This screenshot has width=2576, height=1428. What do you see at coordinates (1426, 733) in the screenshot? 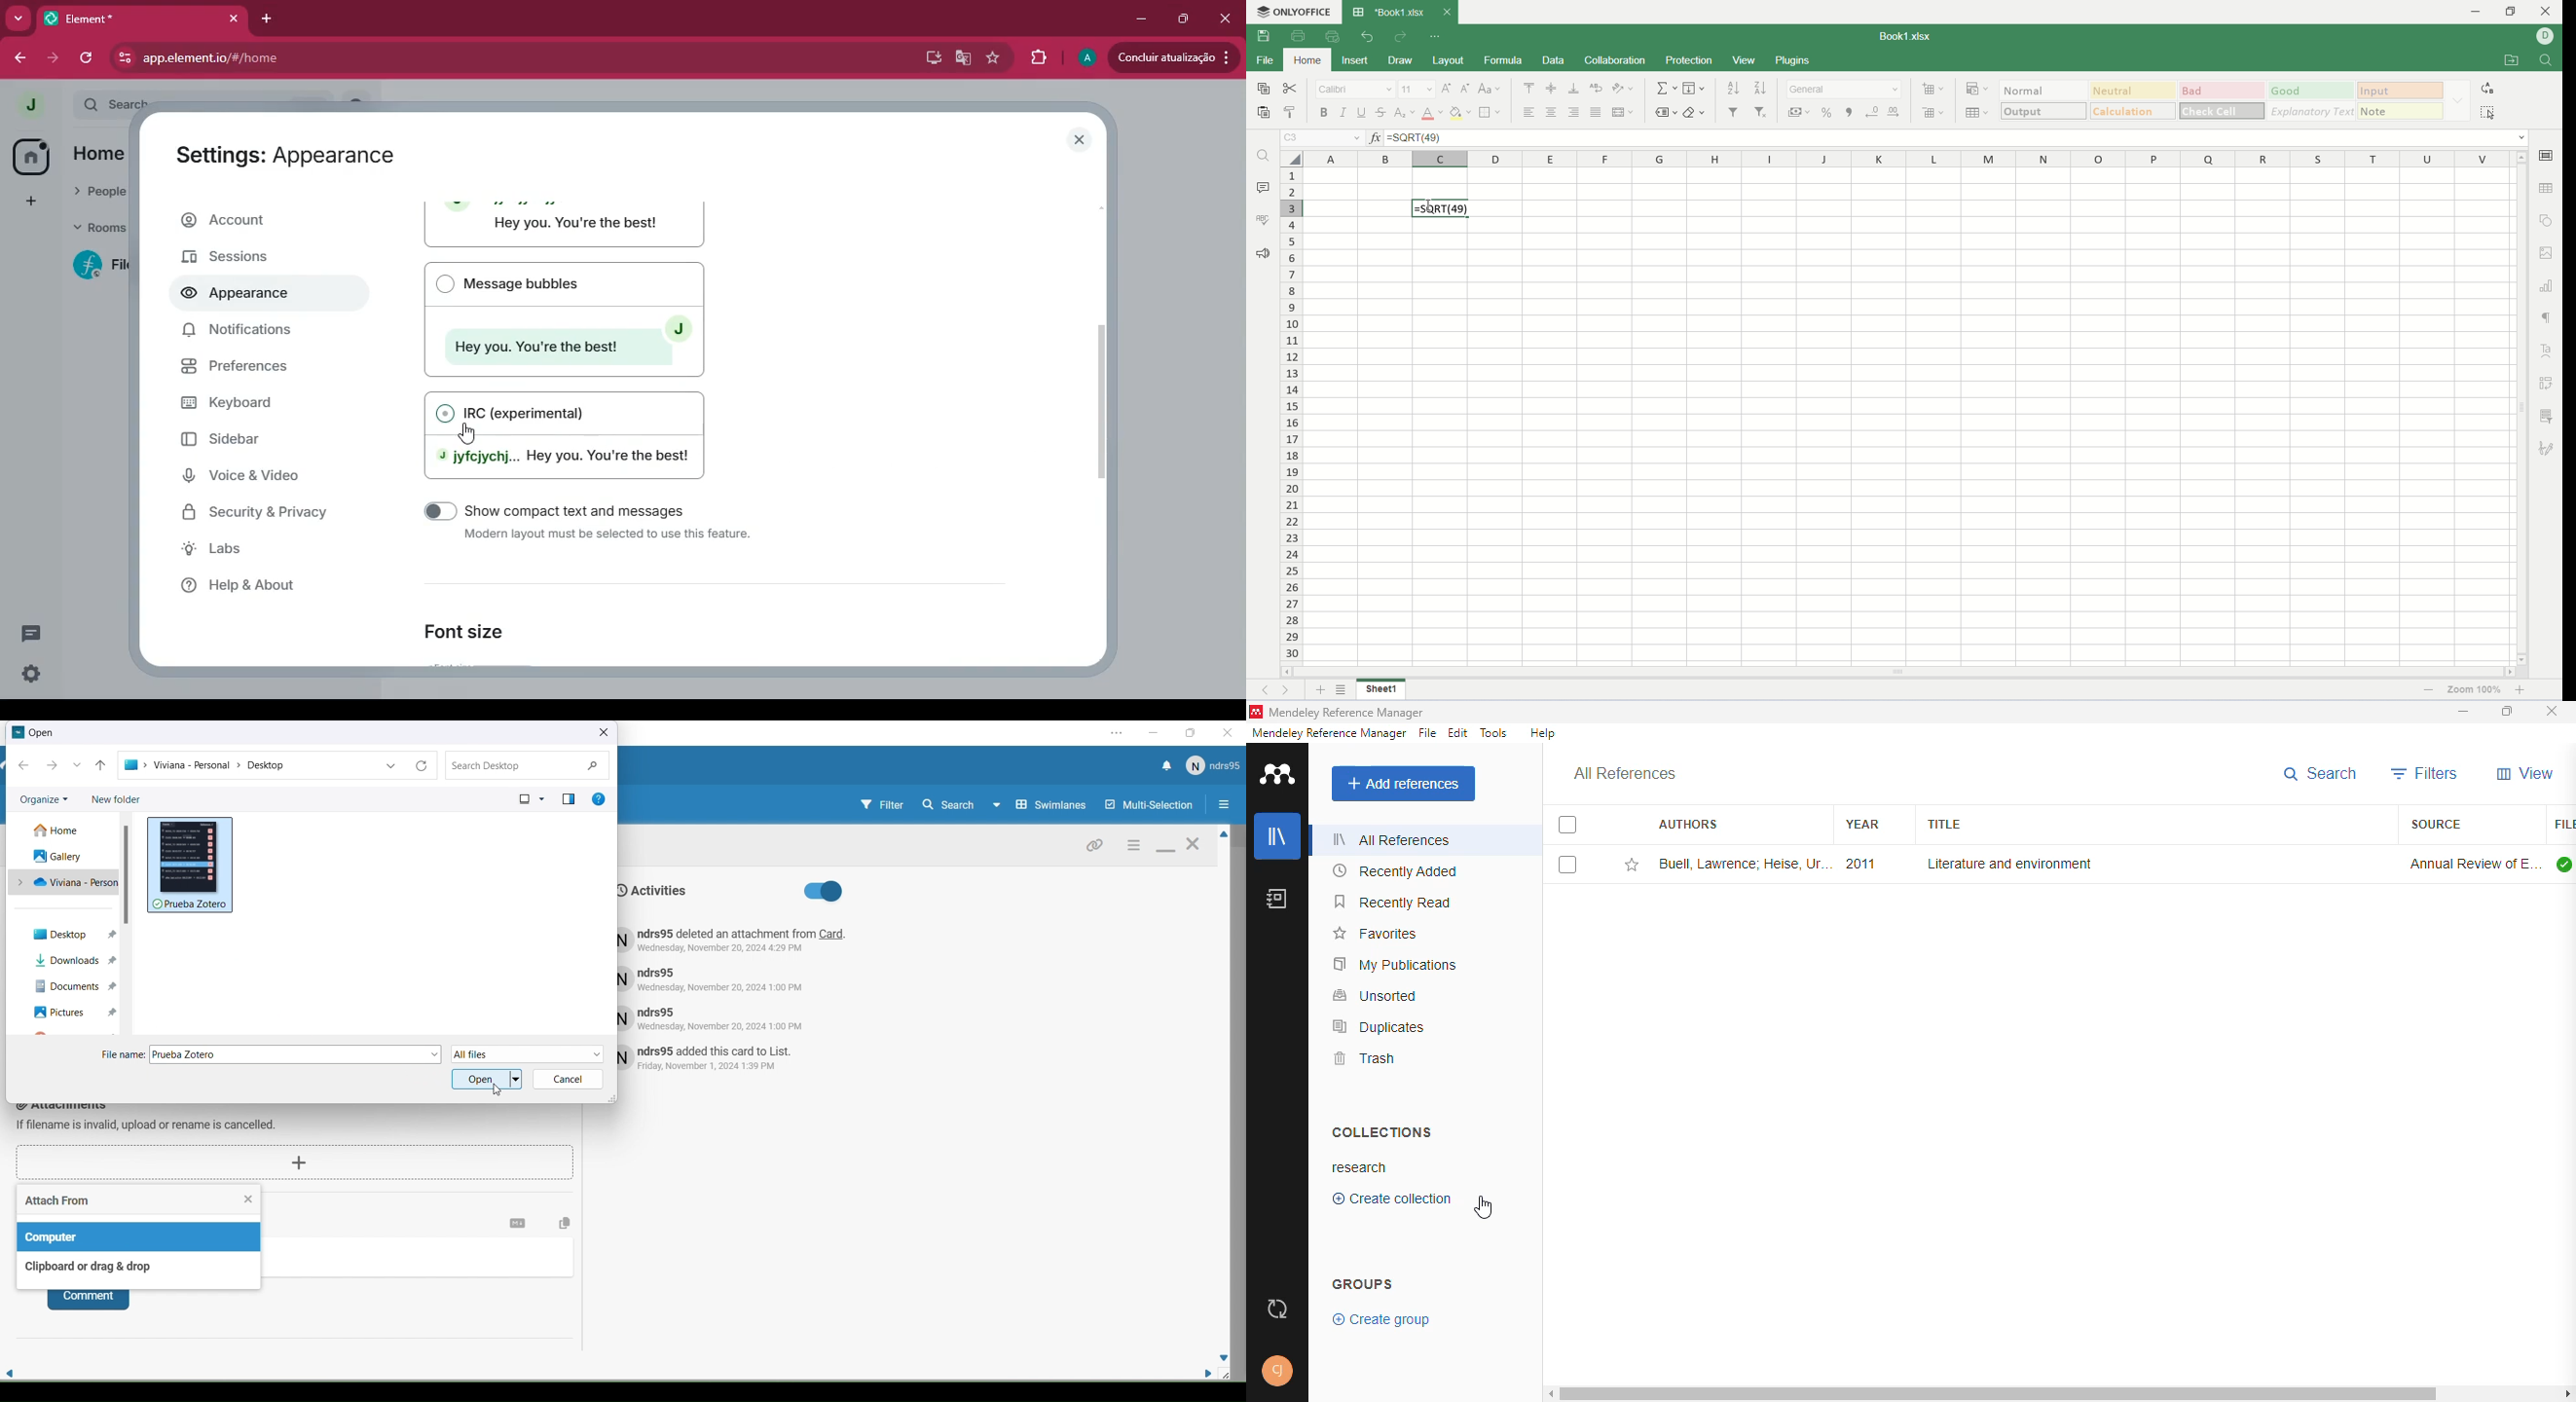
I see `file` at bounding box center [1426, 733].